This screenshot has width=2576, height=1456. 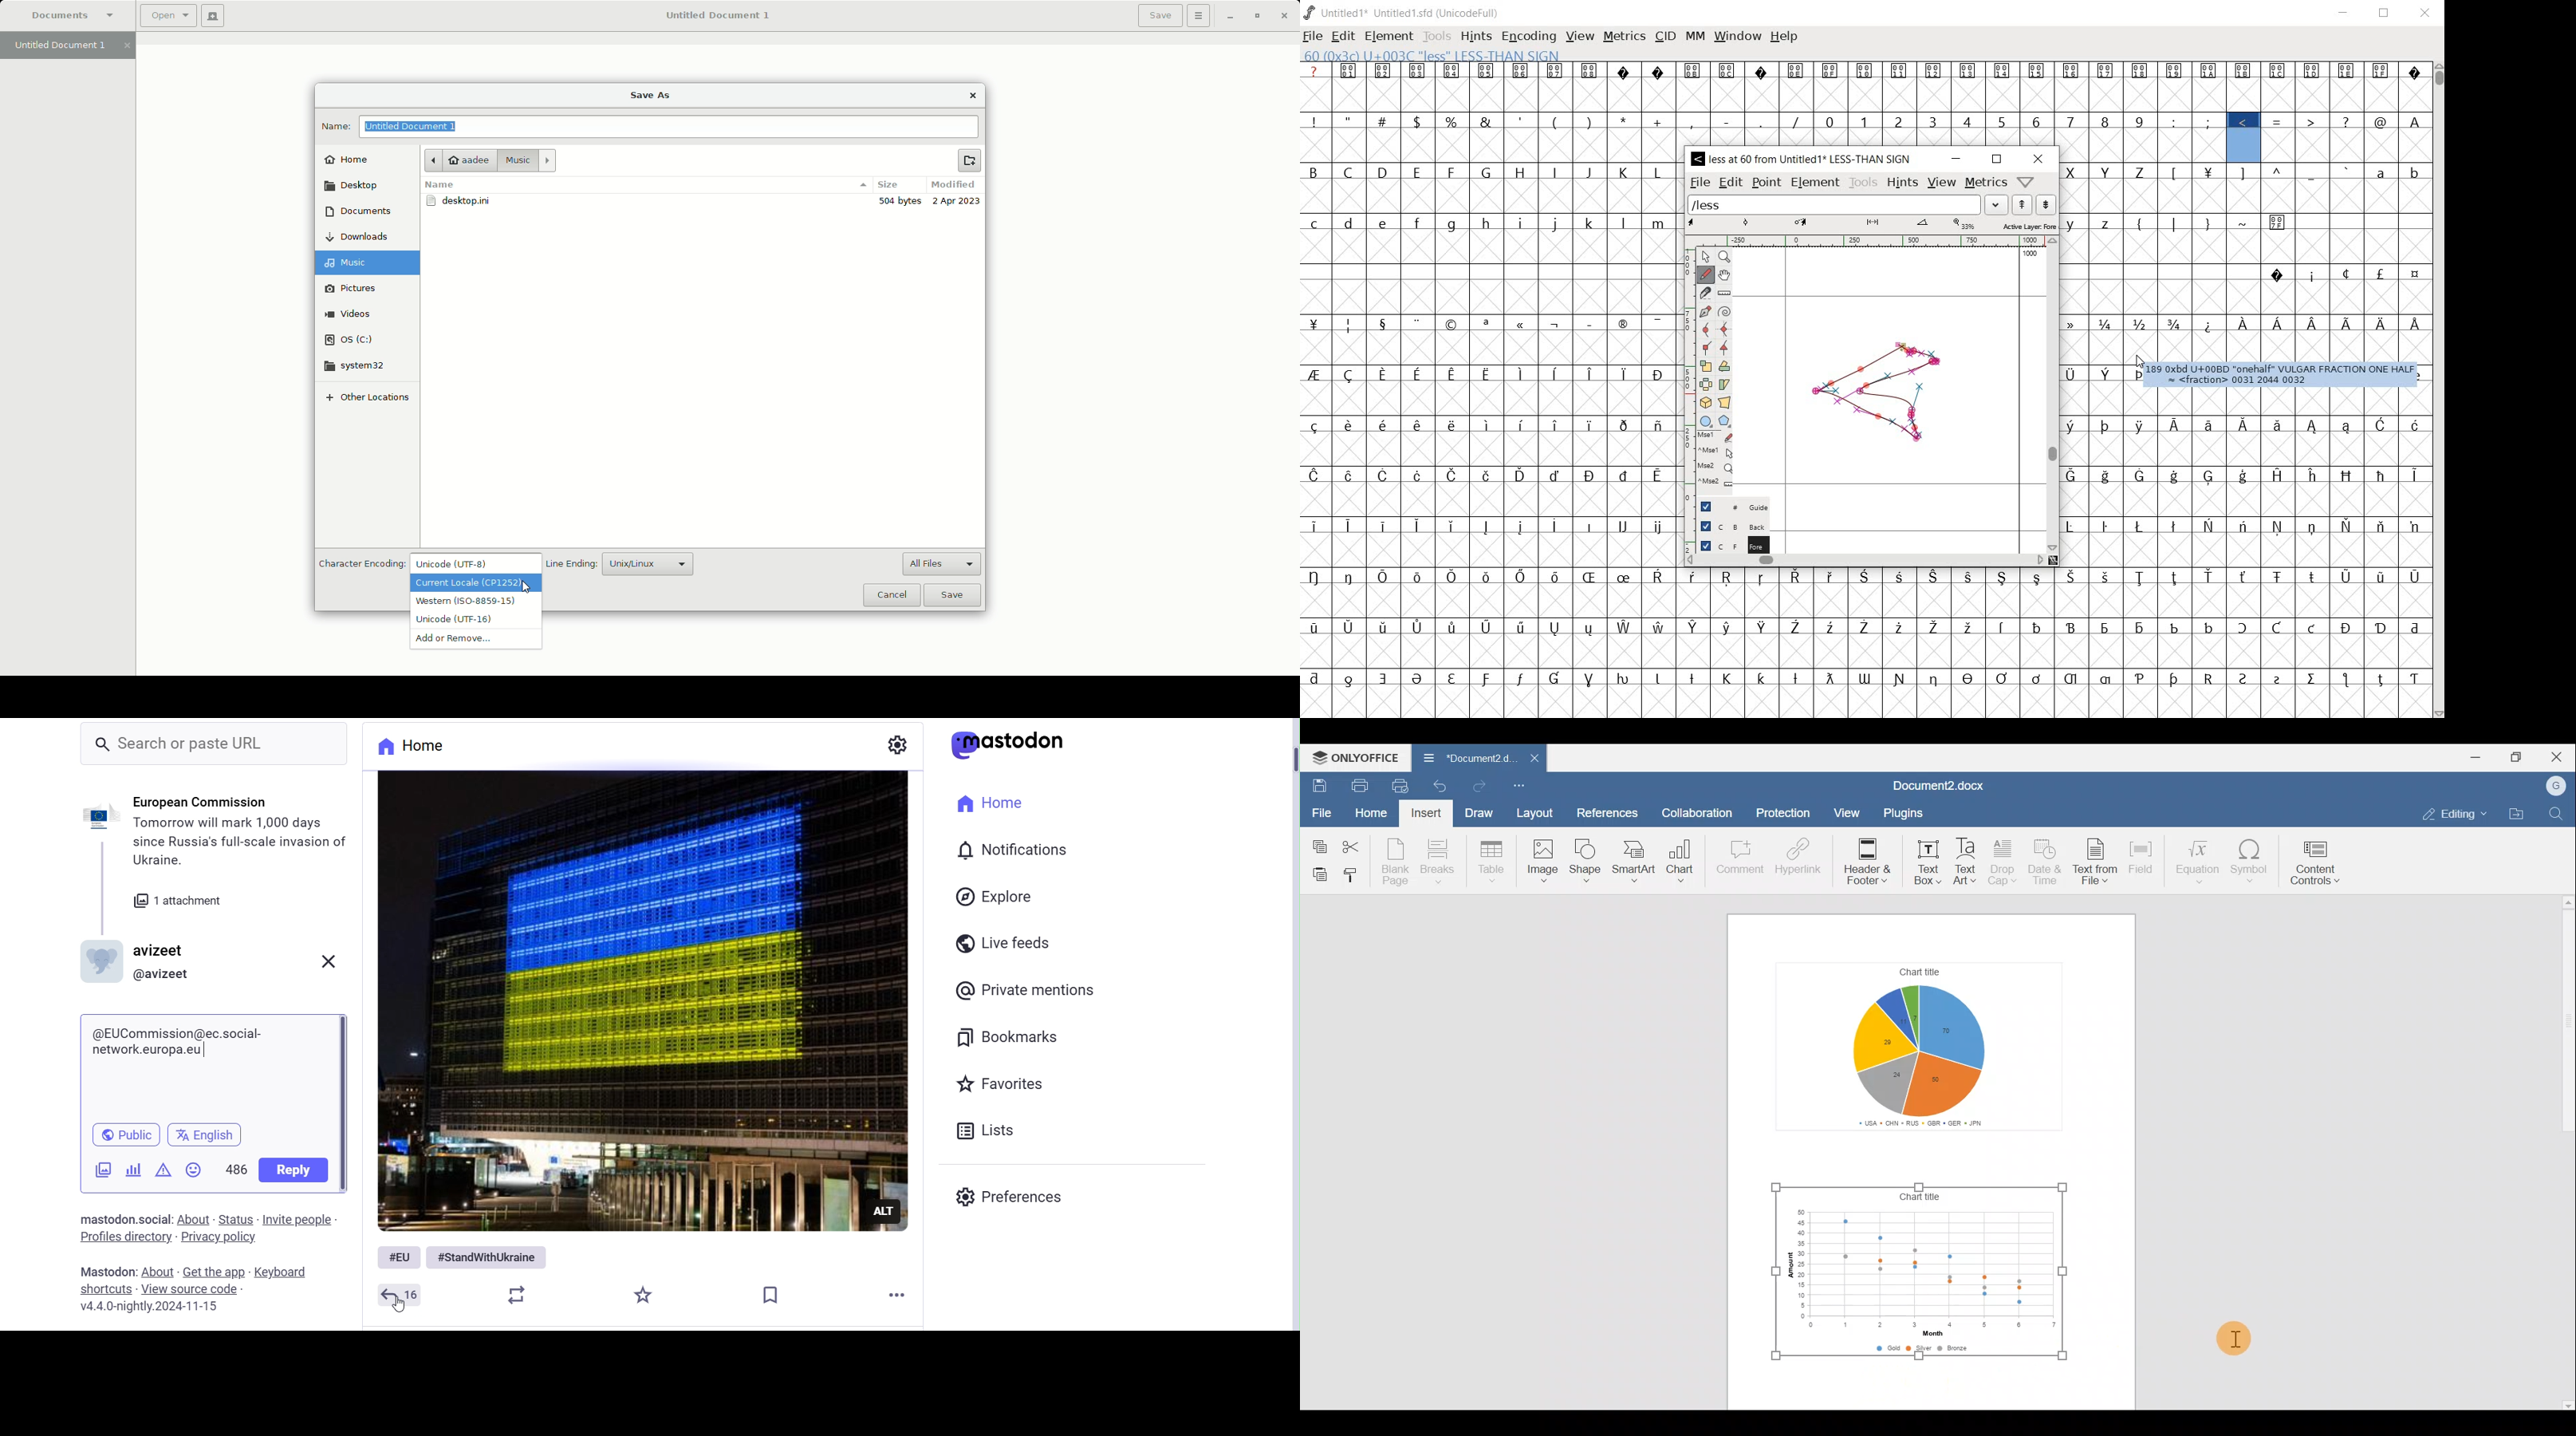 I want to click on Reply, so click(x=295, y=1171).